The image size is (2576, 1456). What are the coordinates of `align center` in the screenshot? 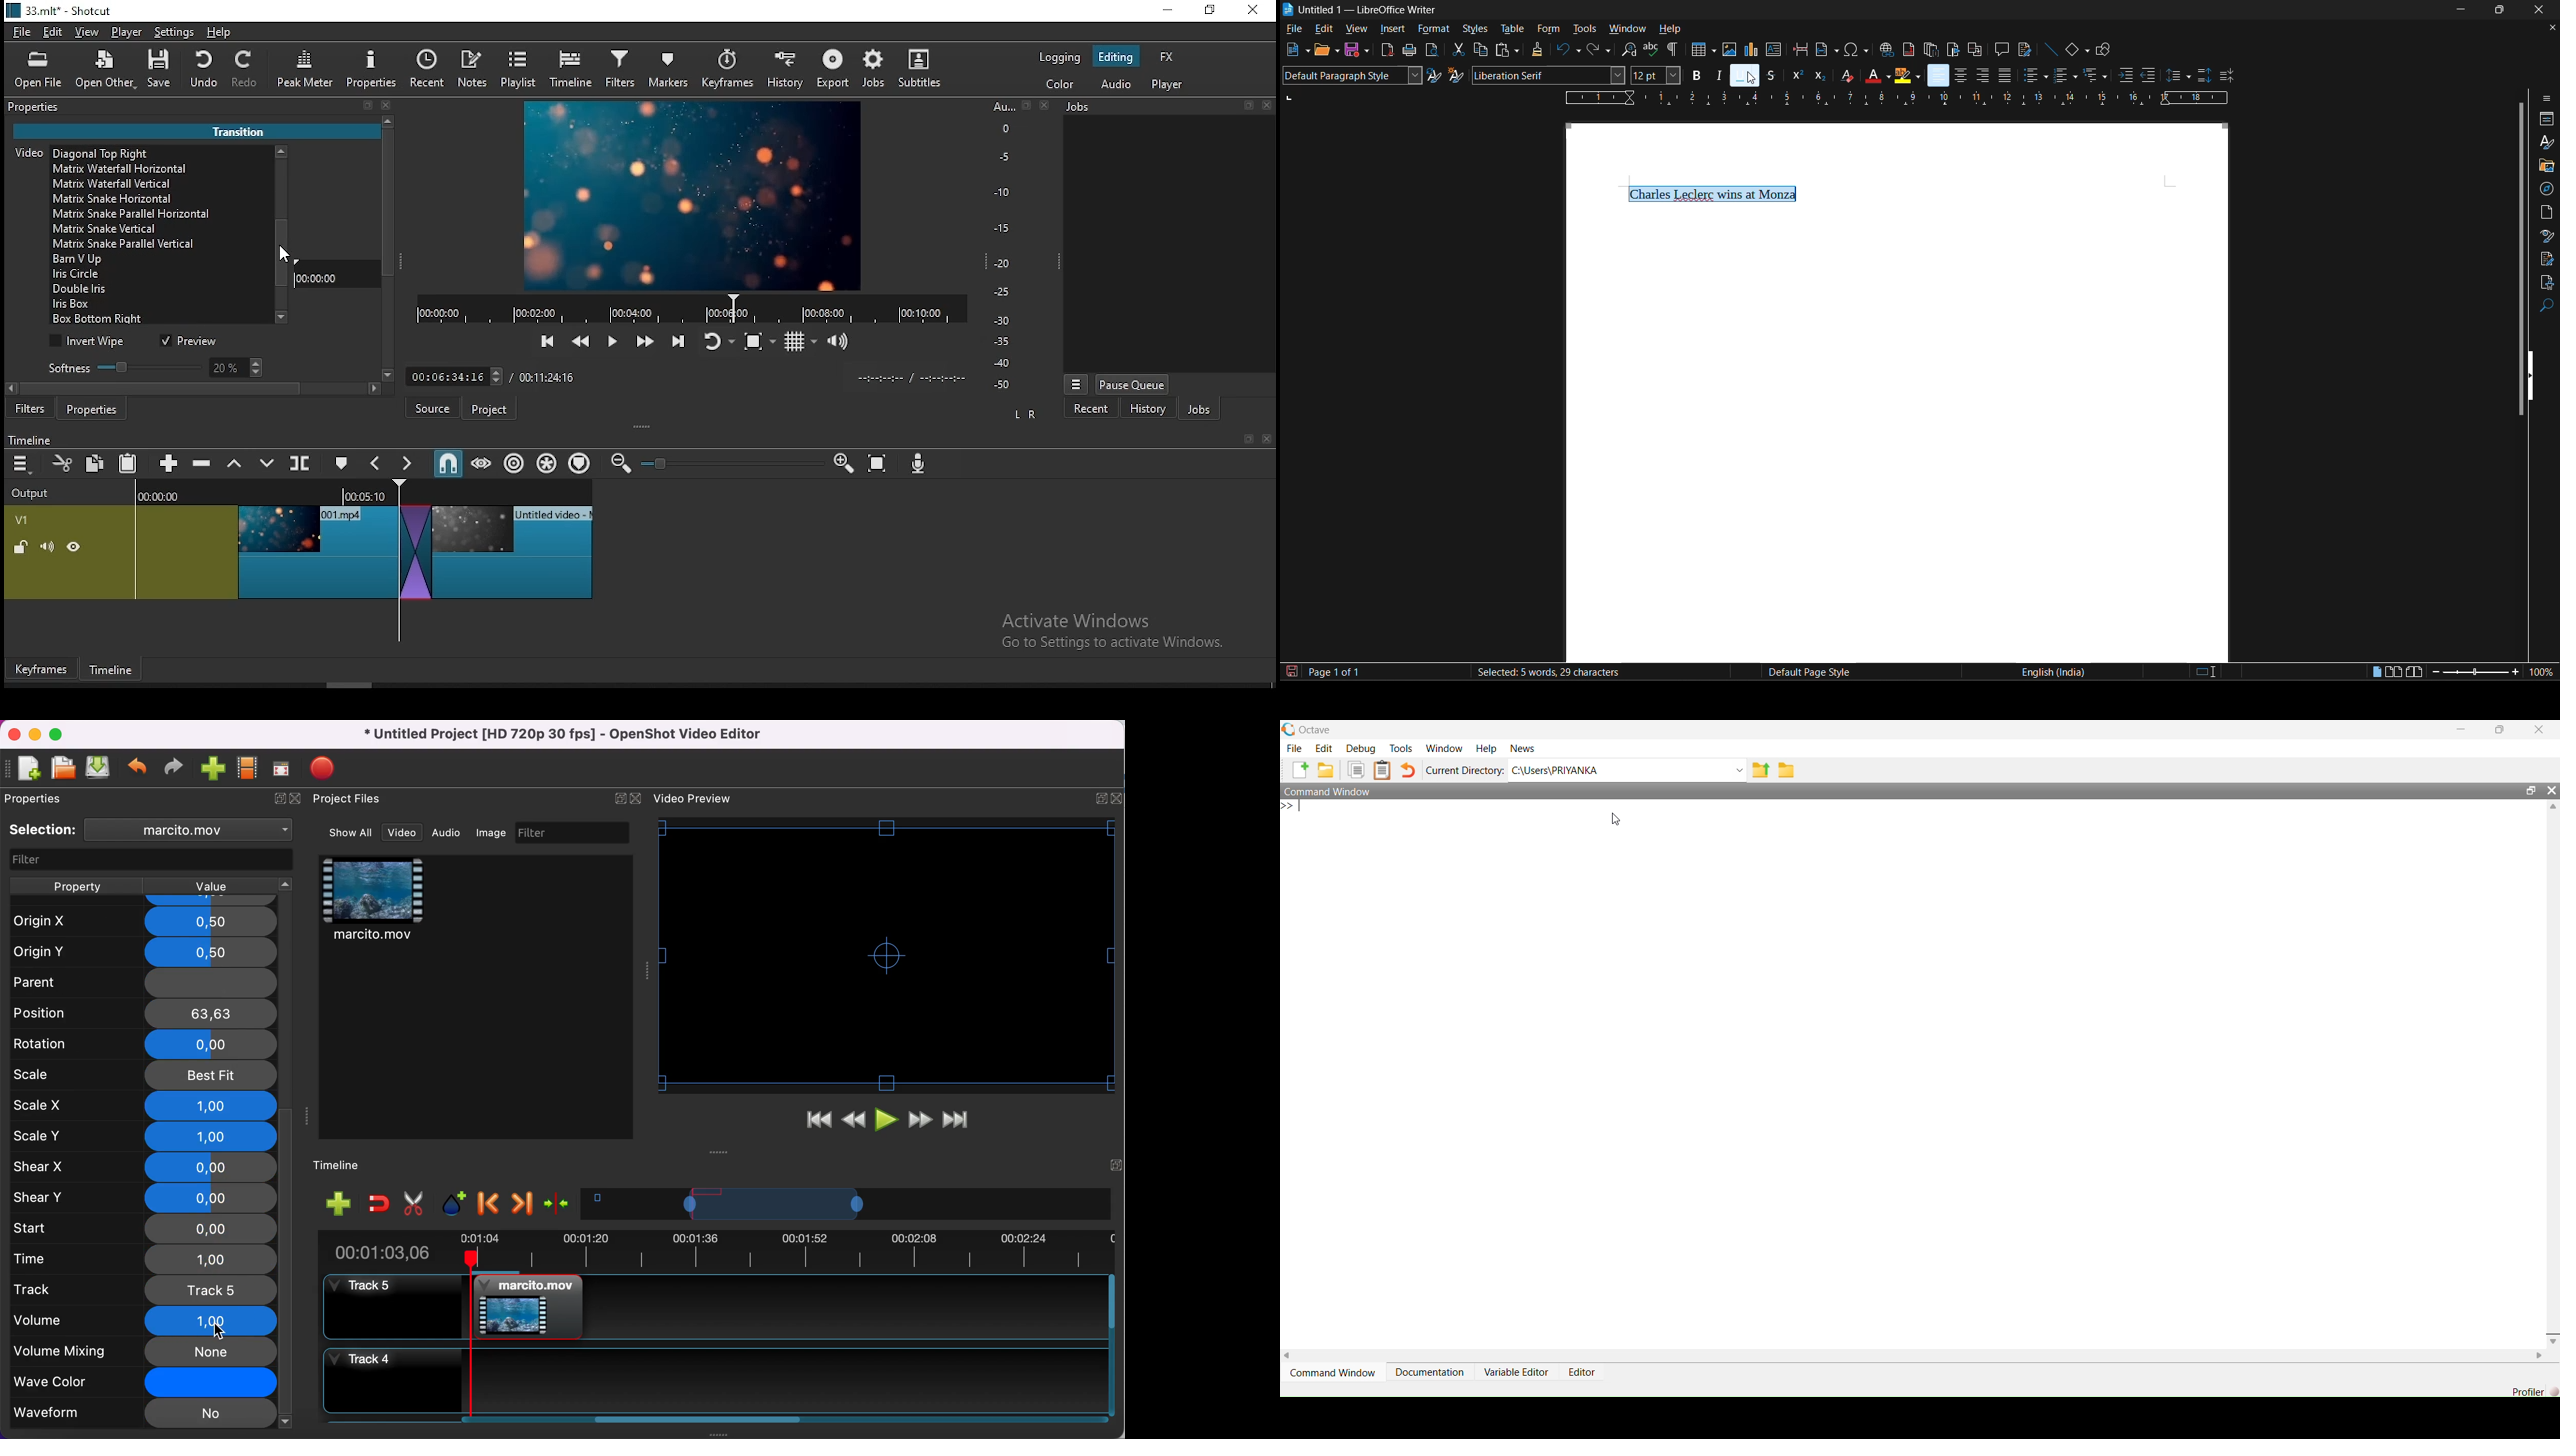 It's located at (1958, 77).